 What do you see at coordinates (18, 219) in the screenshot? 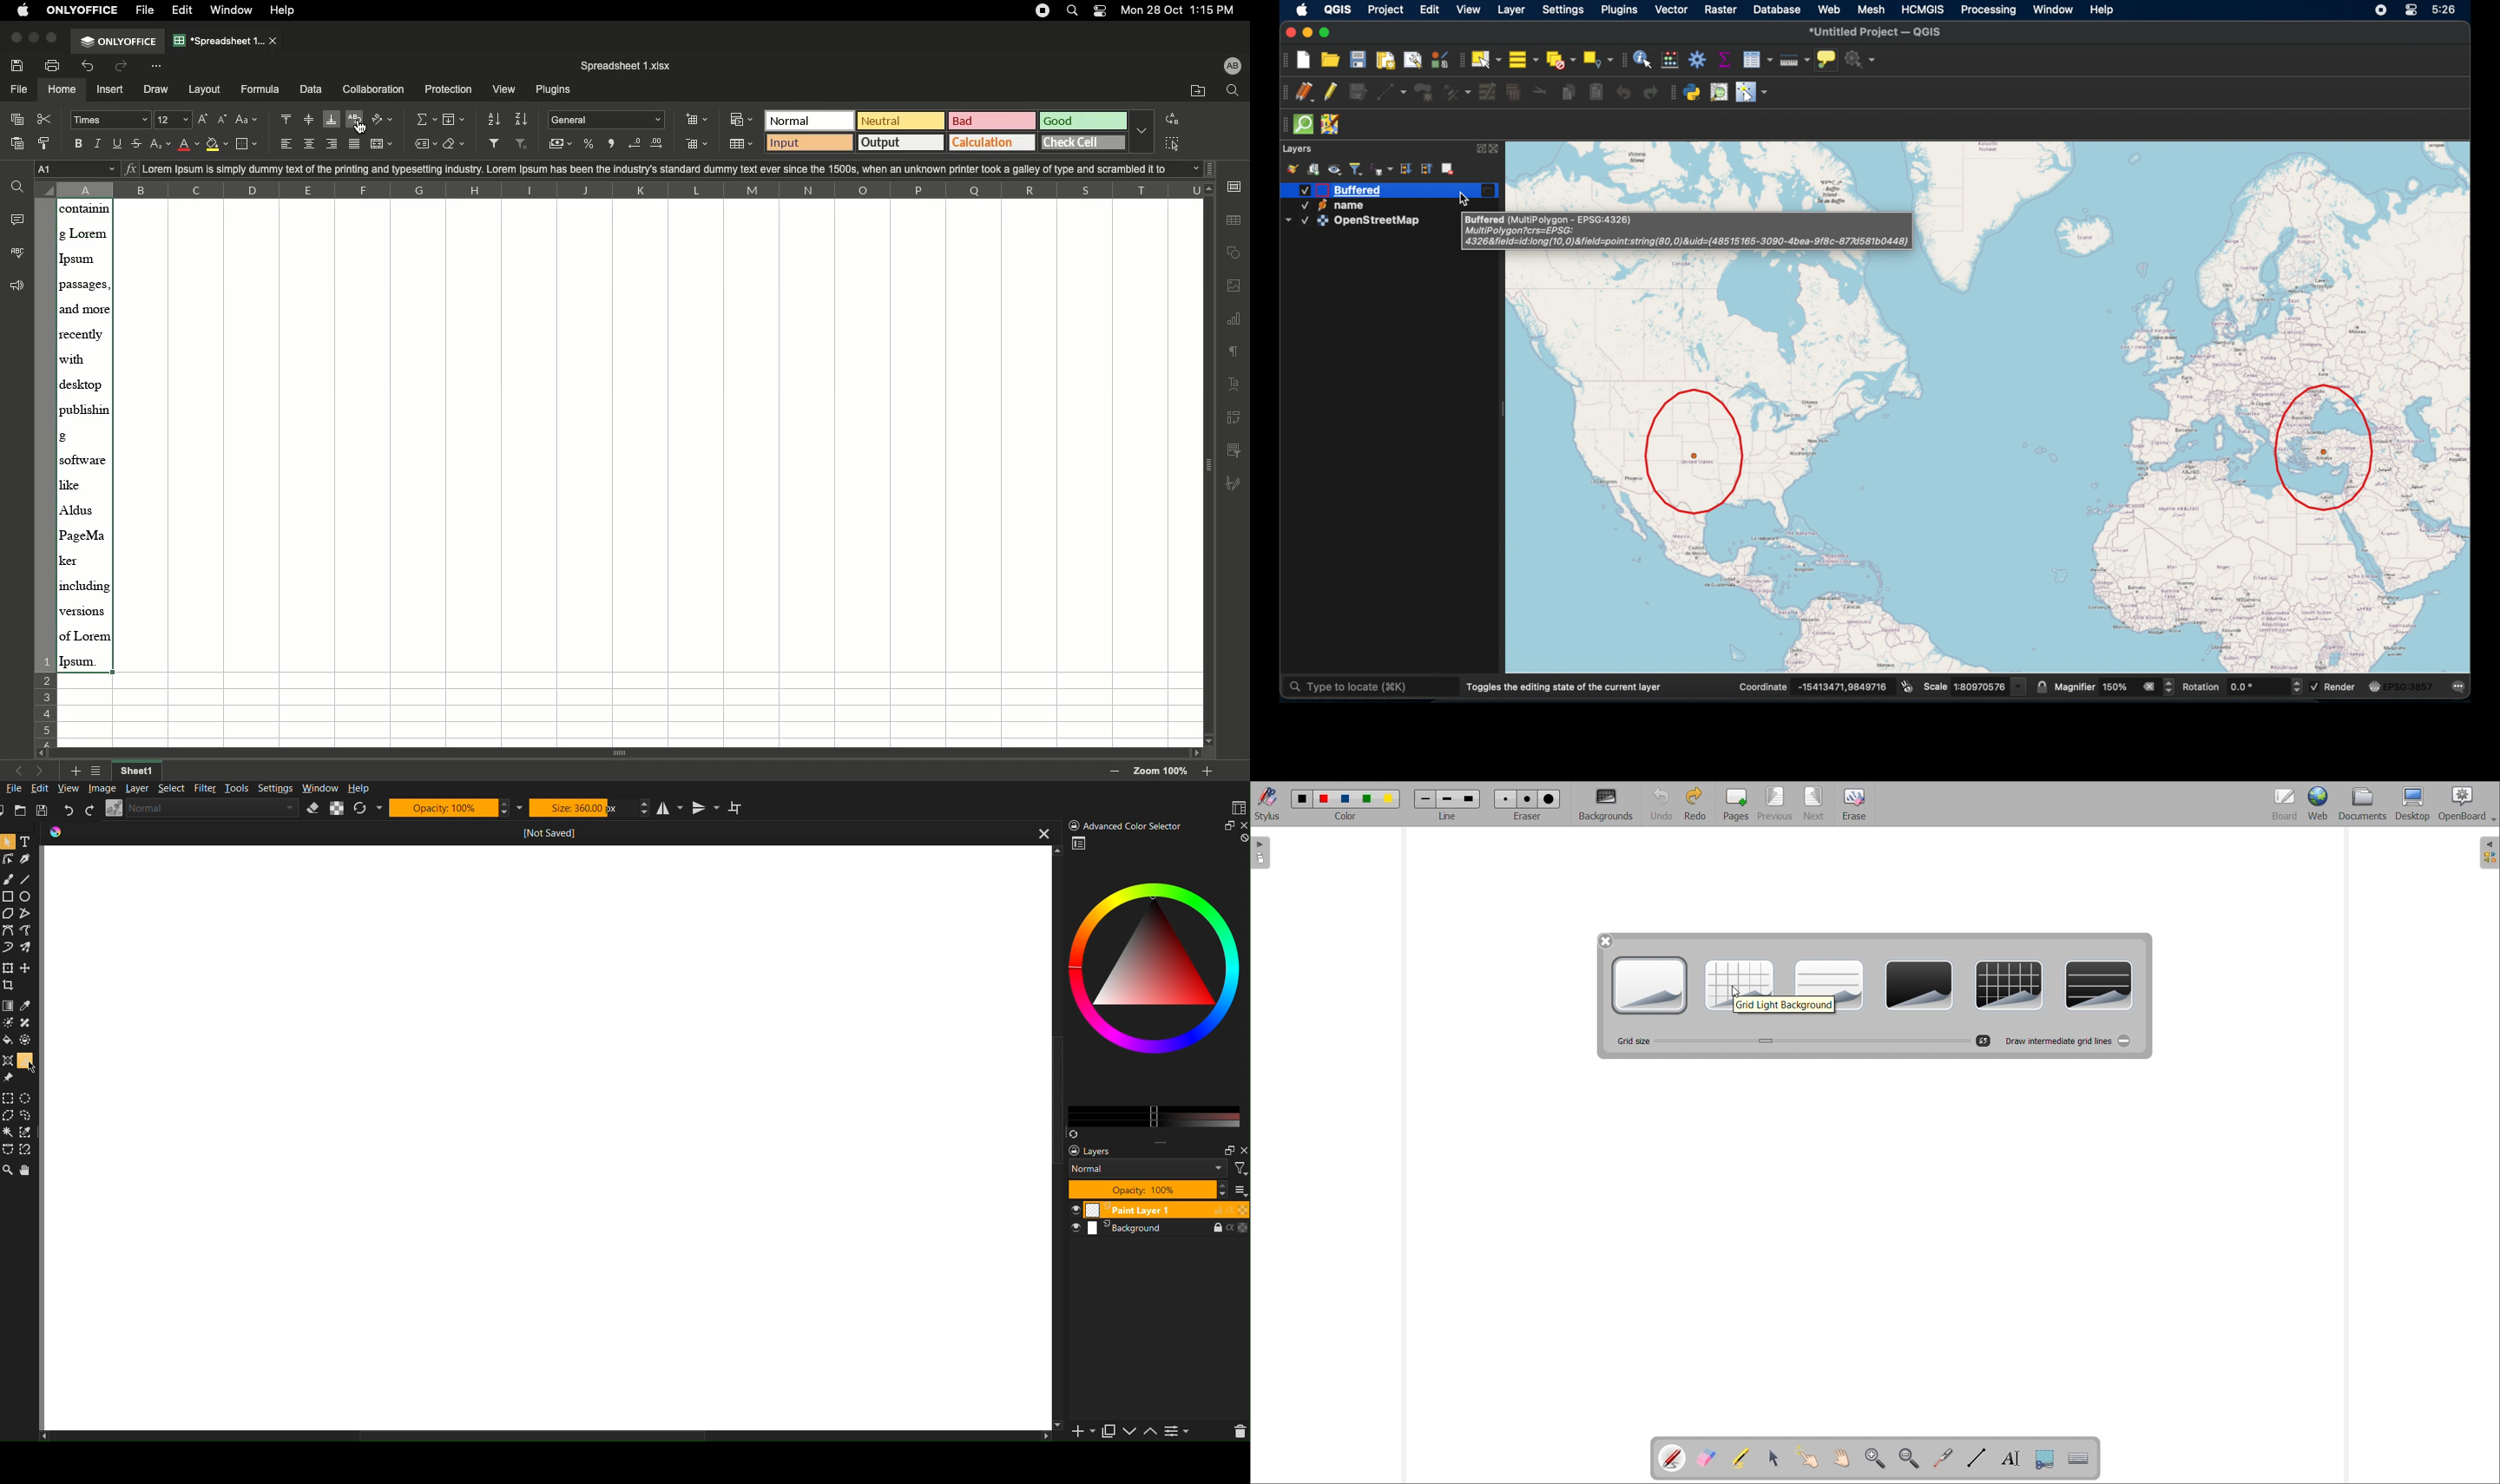
I see `Comments` at bounding box center [18, 219].